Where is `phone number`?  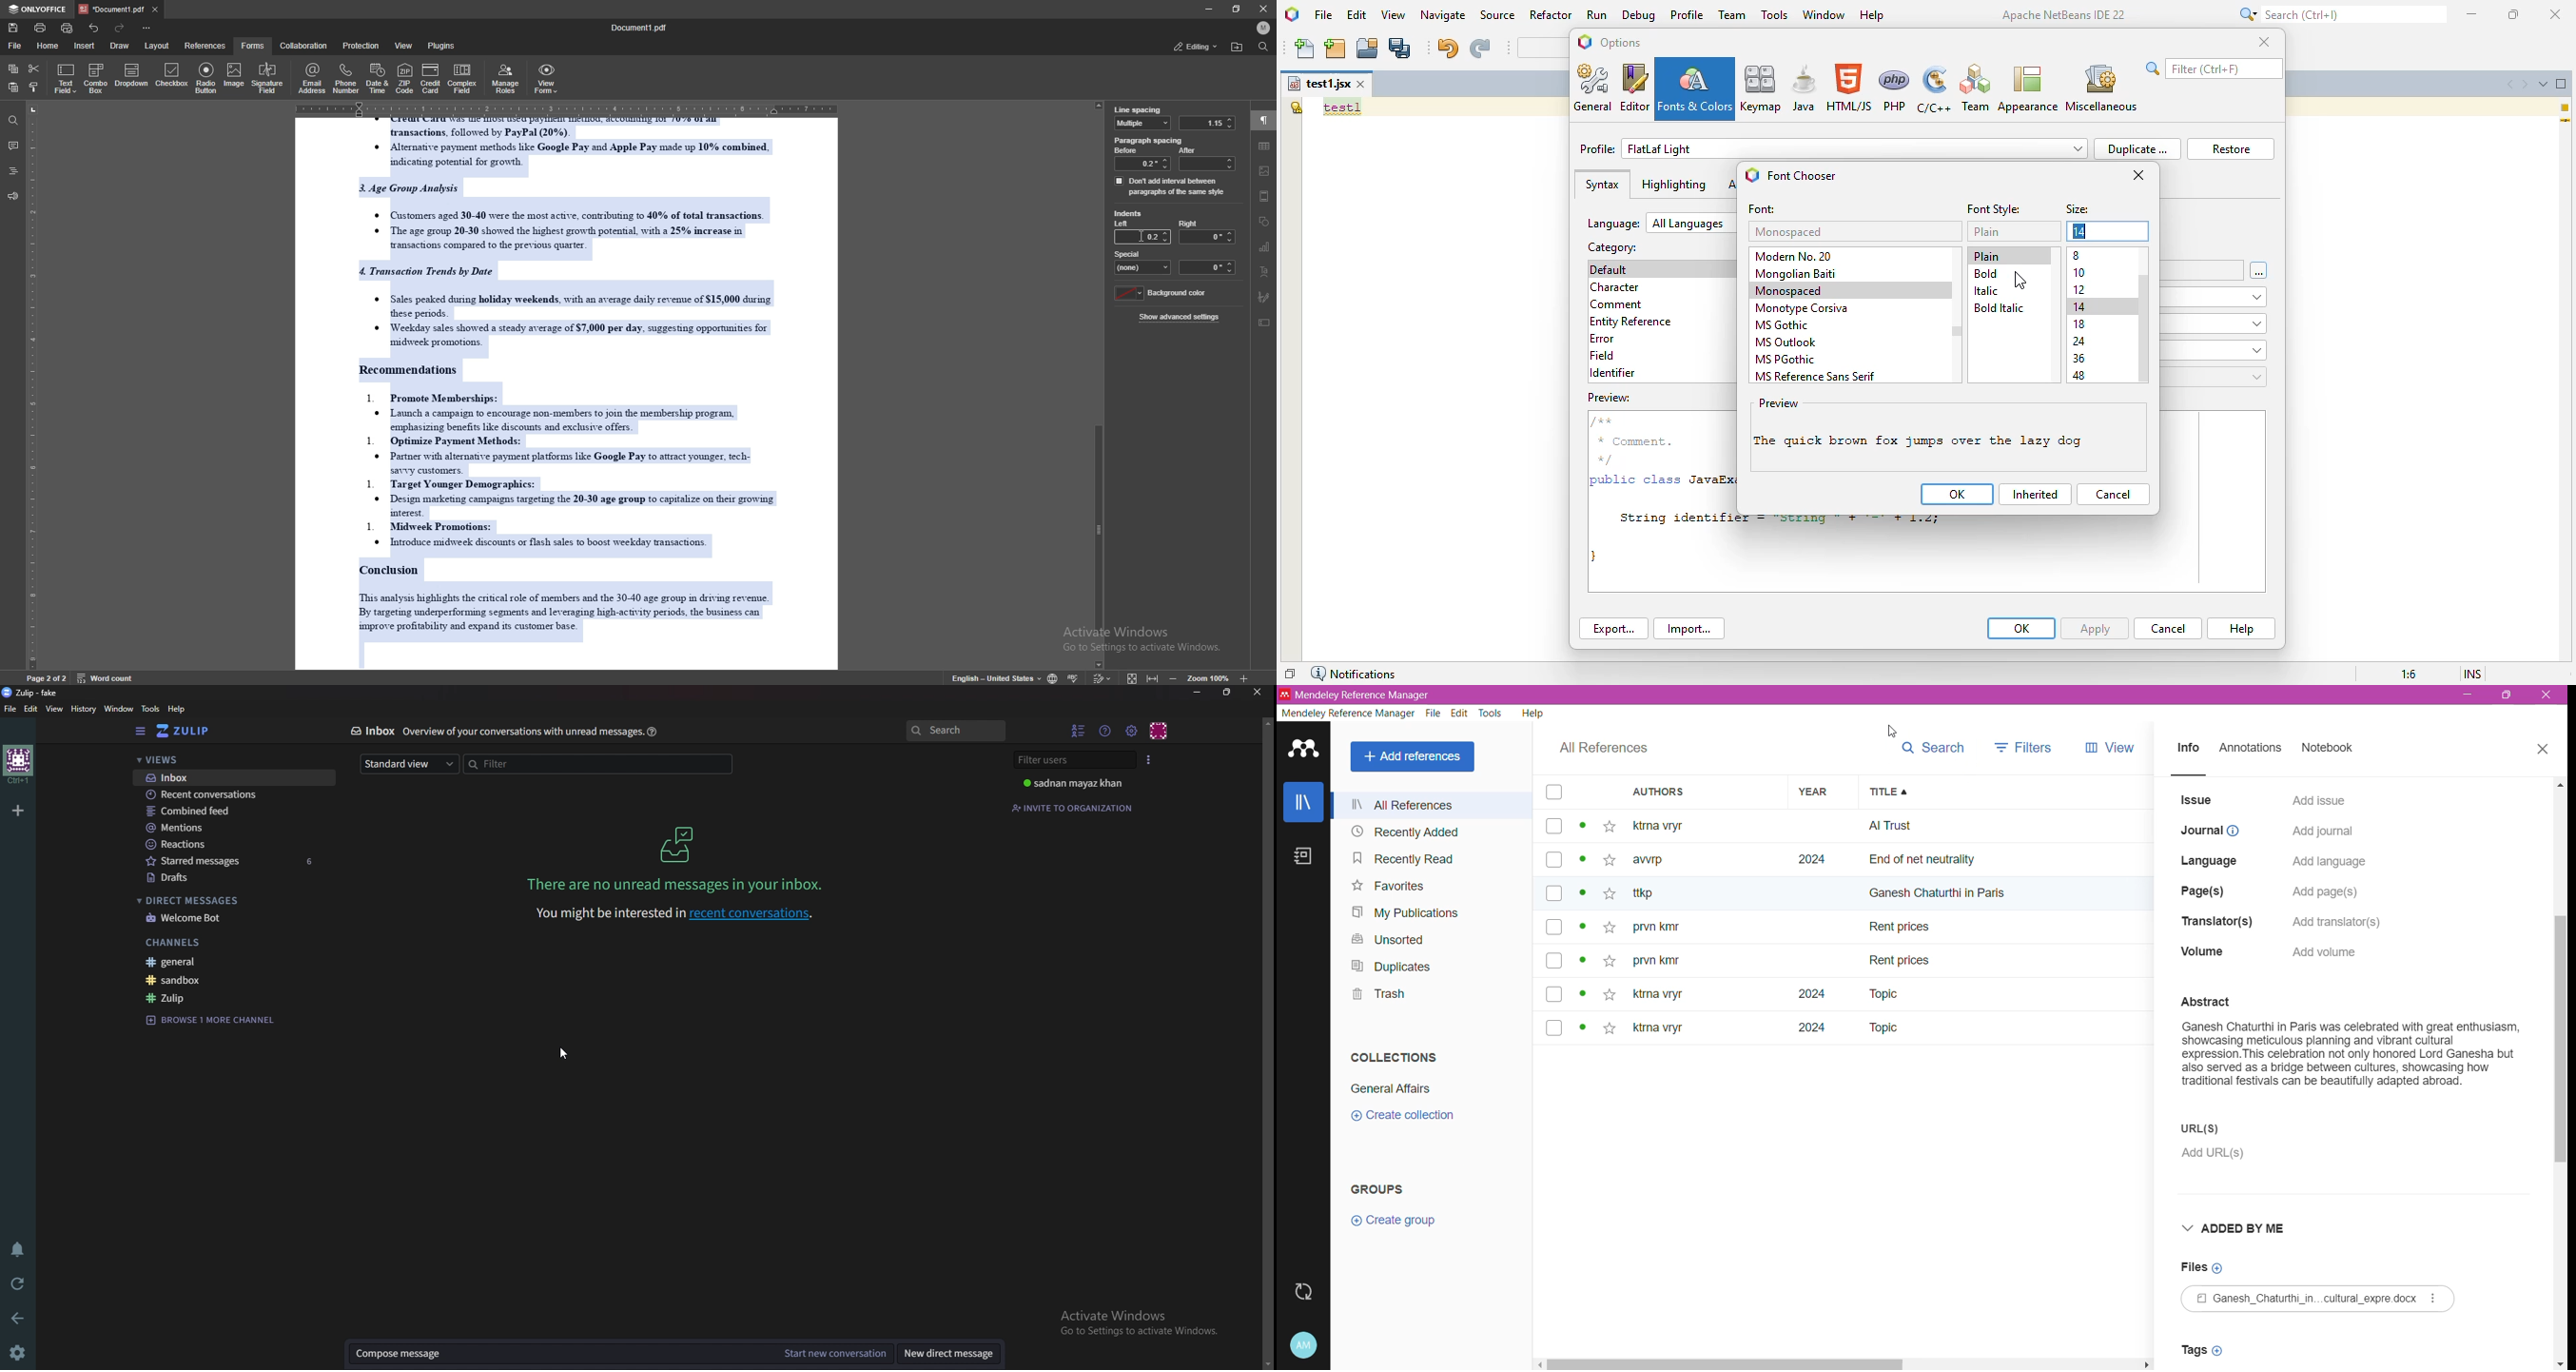
phone number is located at coordinates (347, 78).